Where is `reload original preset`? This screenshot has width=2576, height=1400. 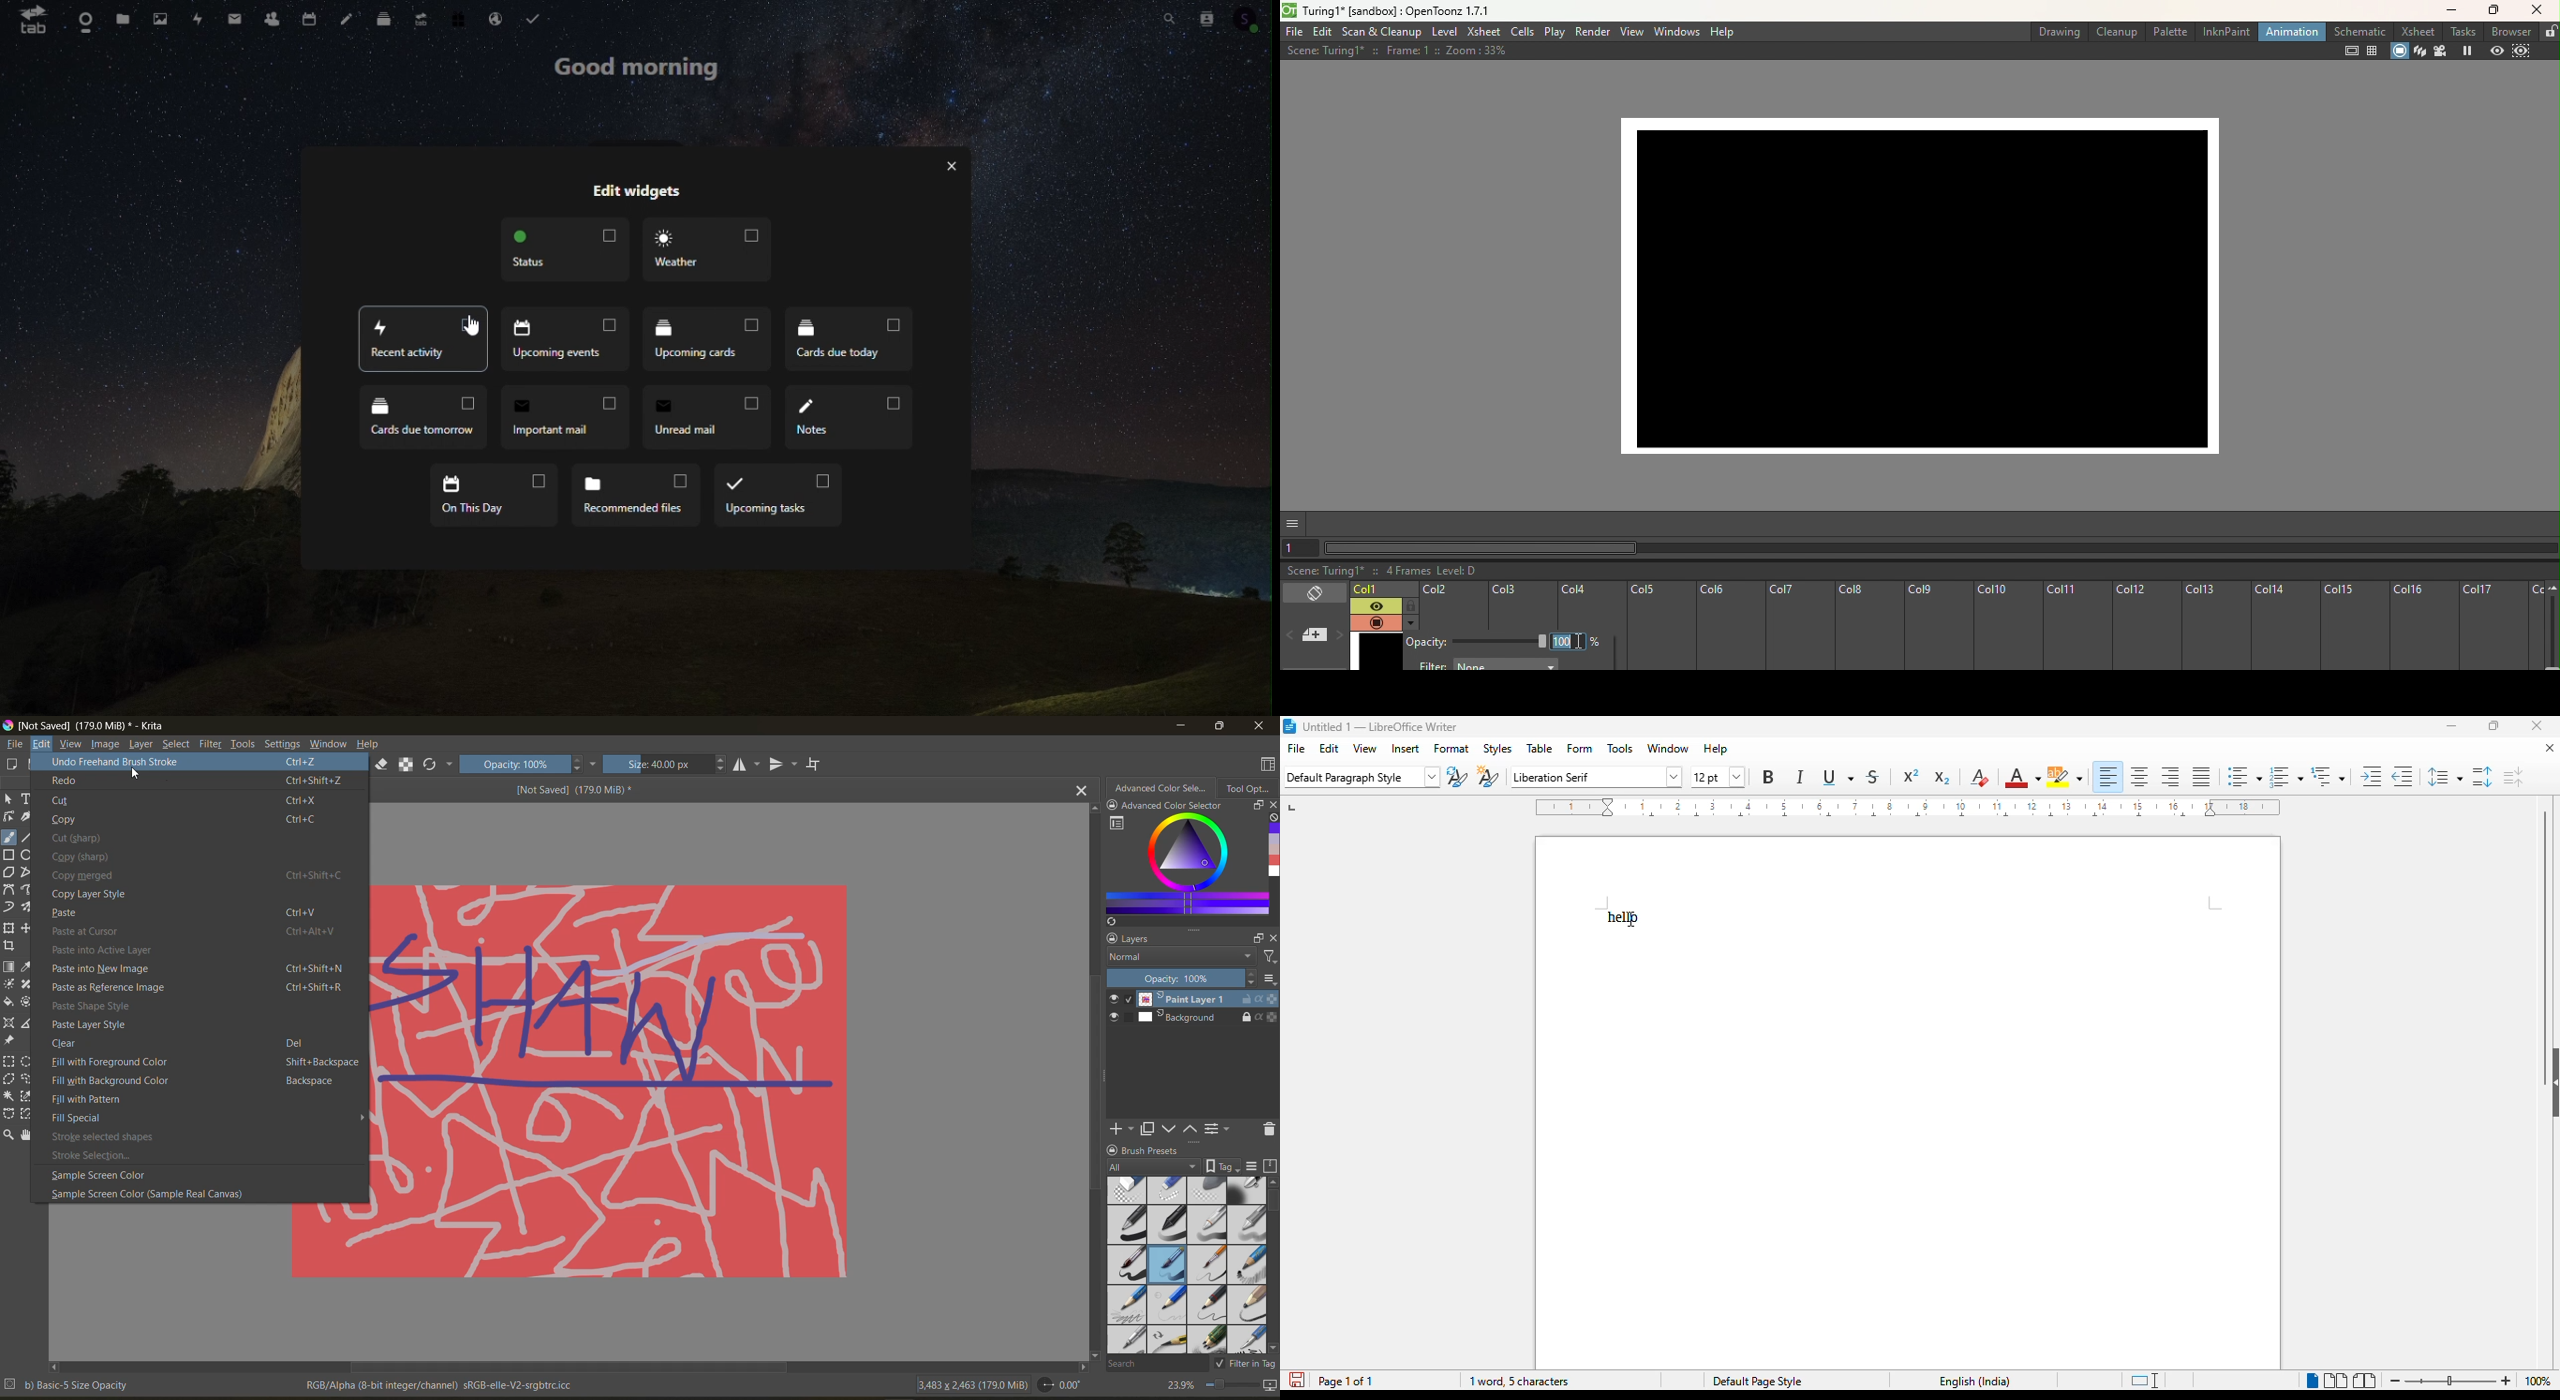 reload original preset is located at coordinates (438, 767).